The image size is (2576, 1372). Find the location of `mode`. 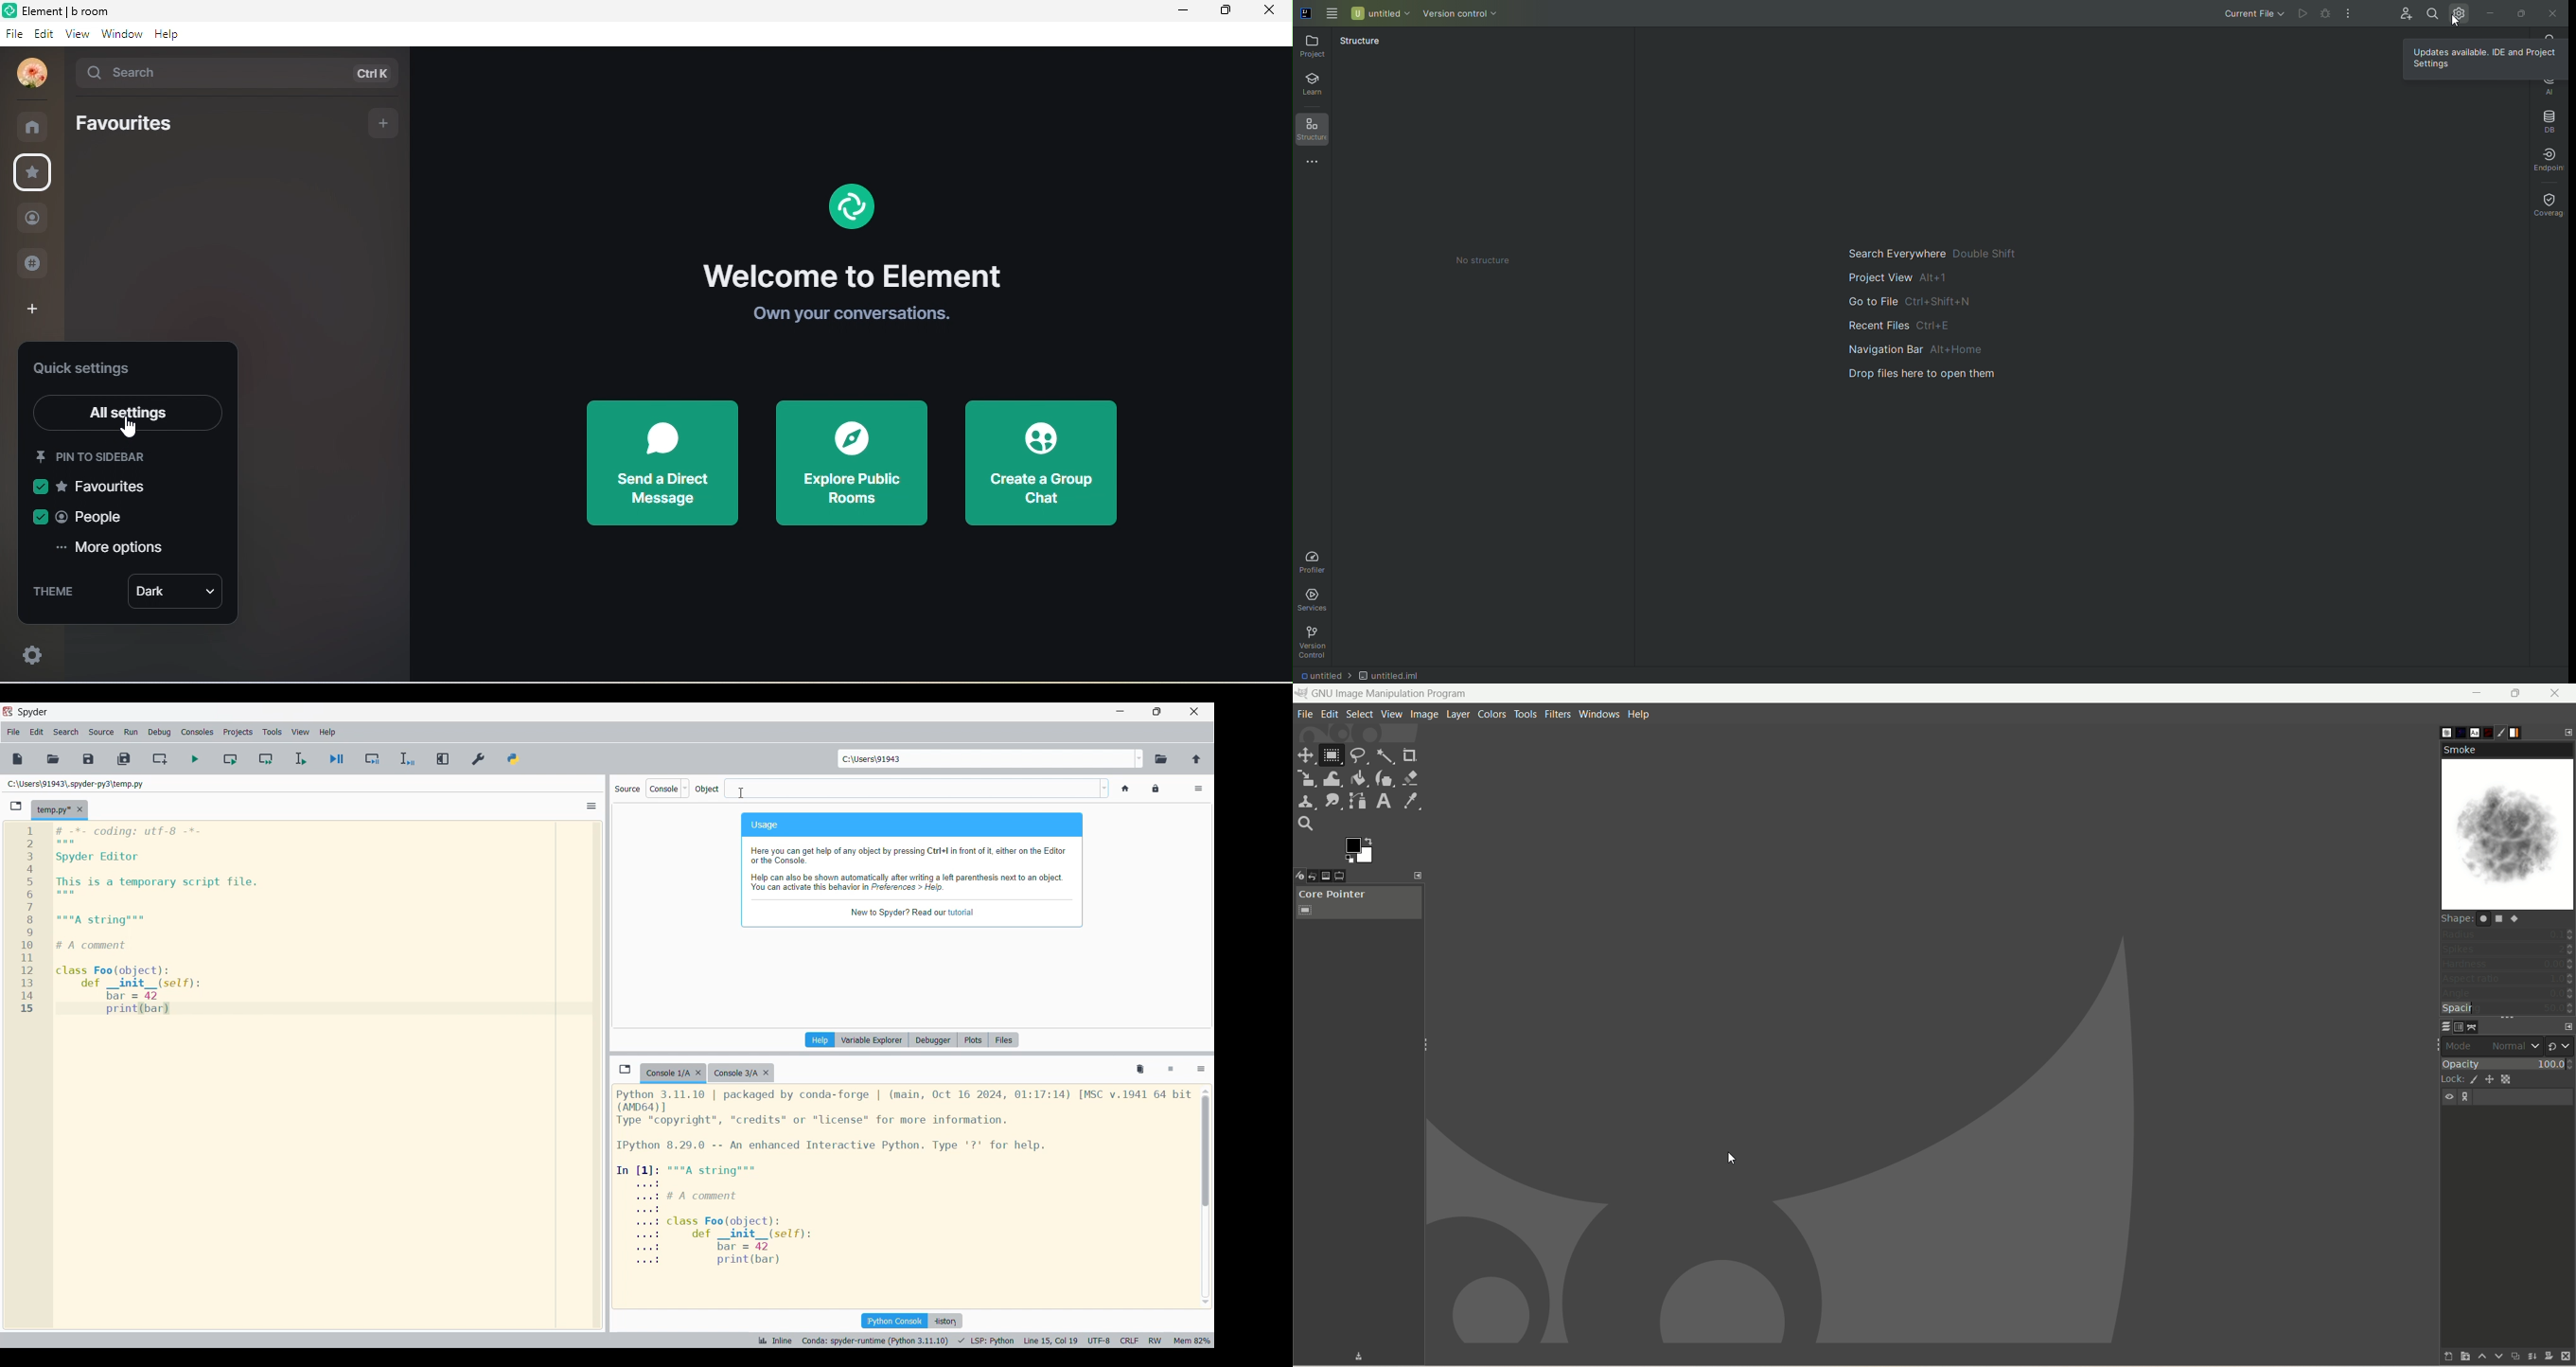

mode is located at coordinates (2463, 1045).